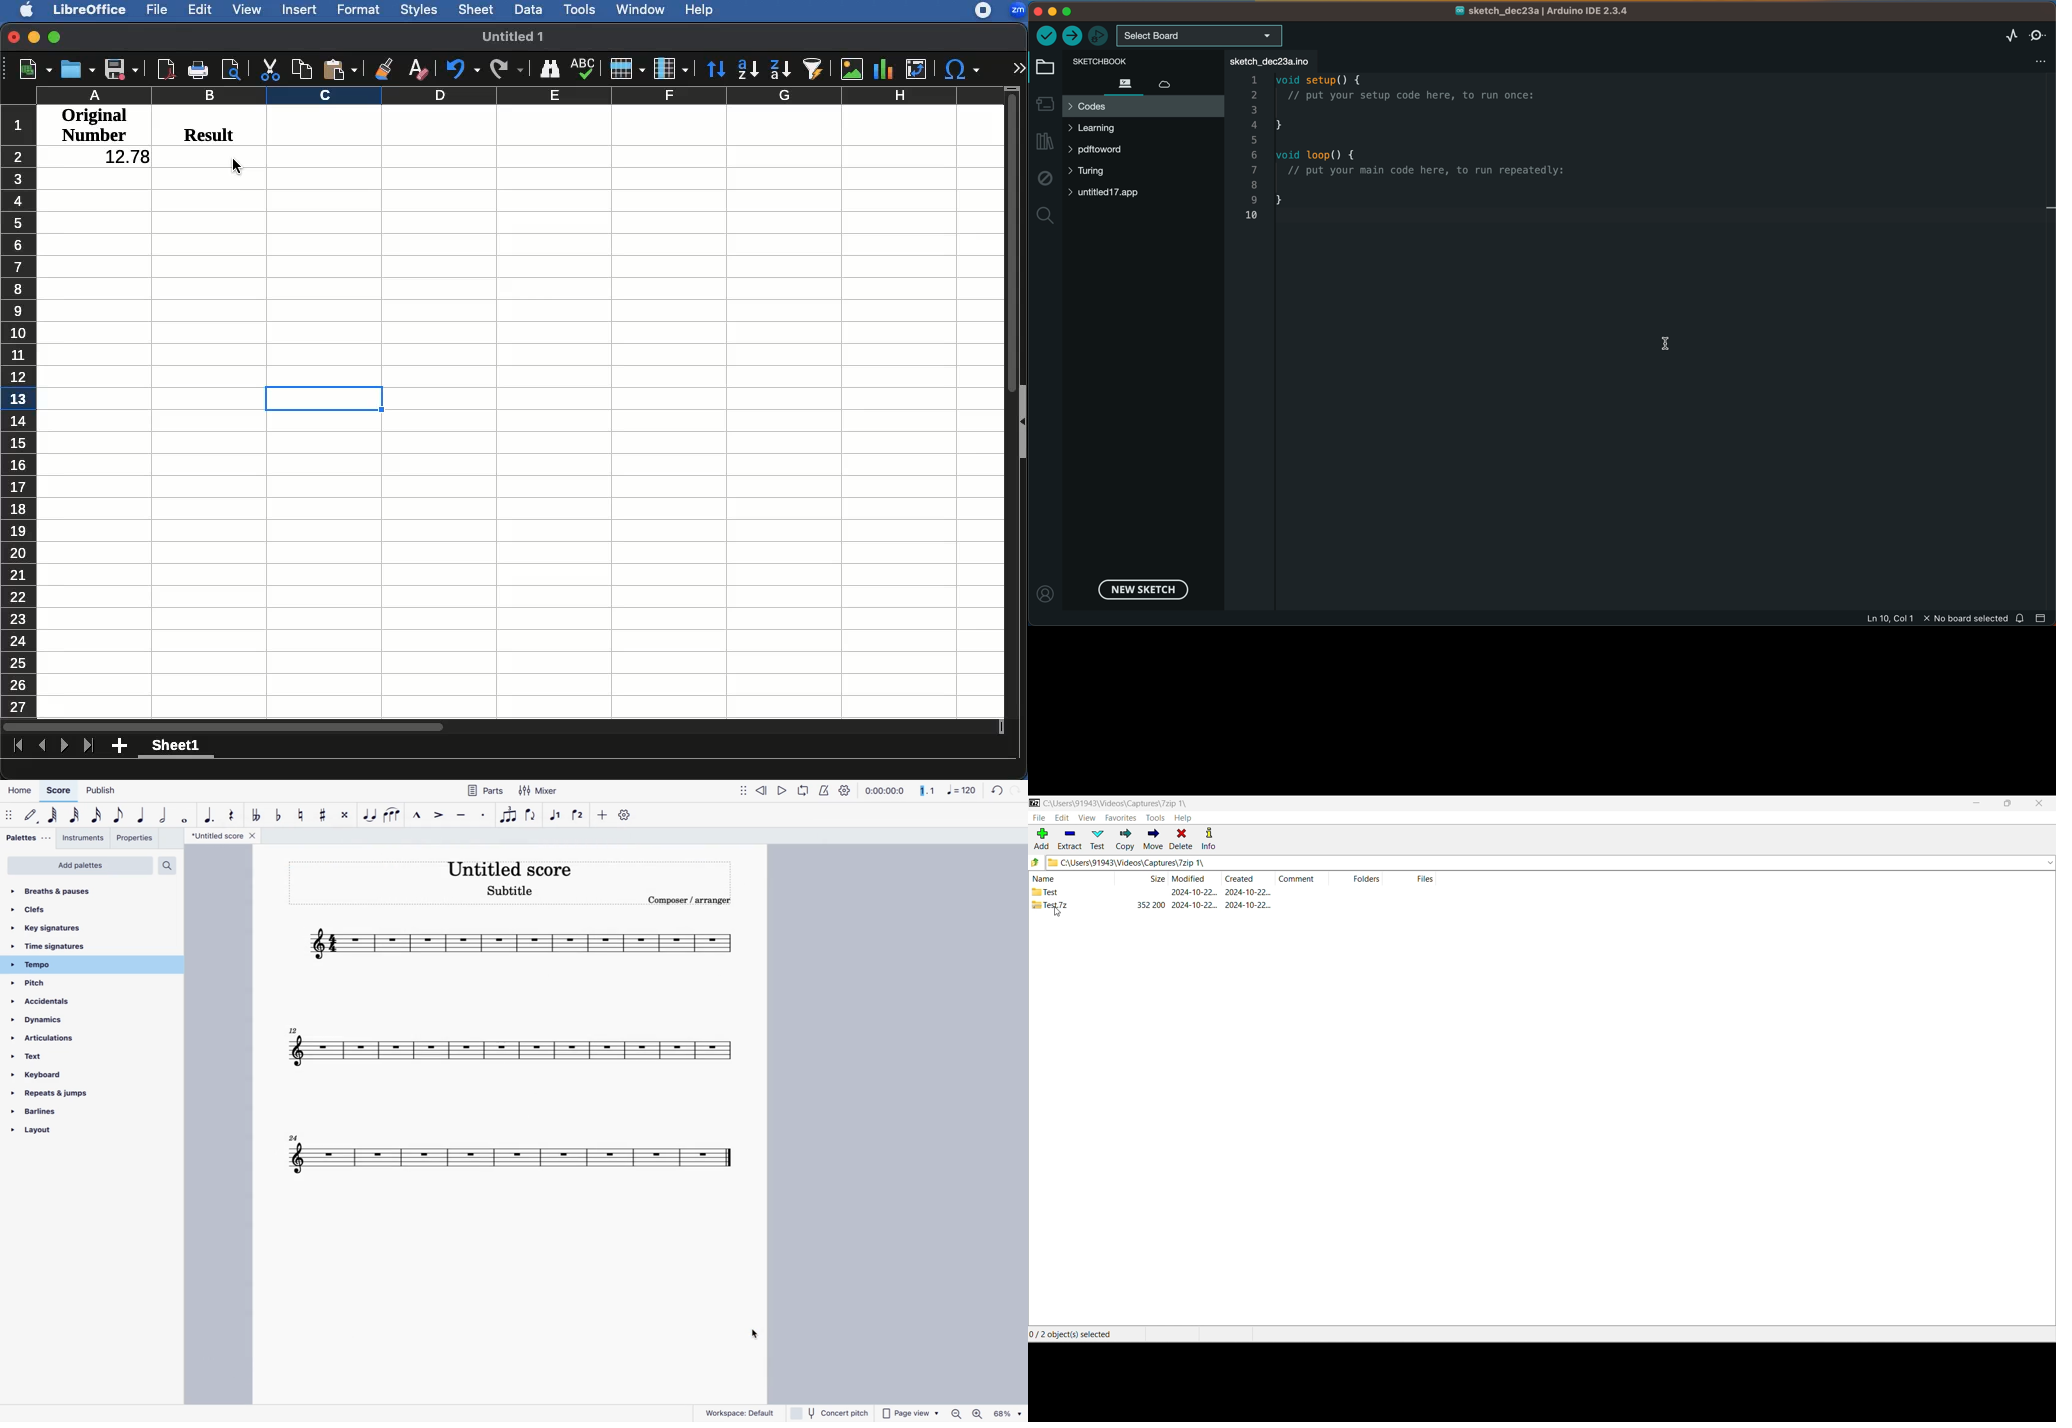 Image resolution: width=2072 pixels, height=1428 pixels. I want to click on double toggle flat, so click(258, 815).